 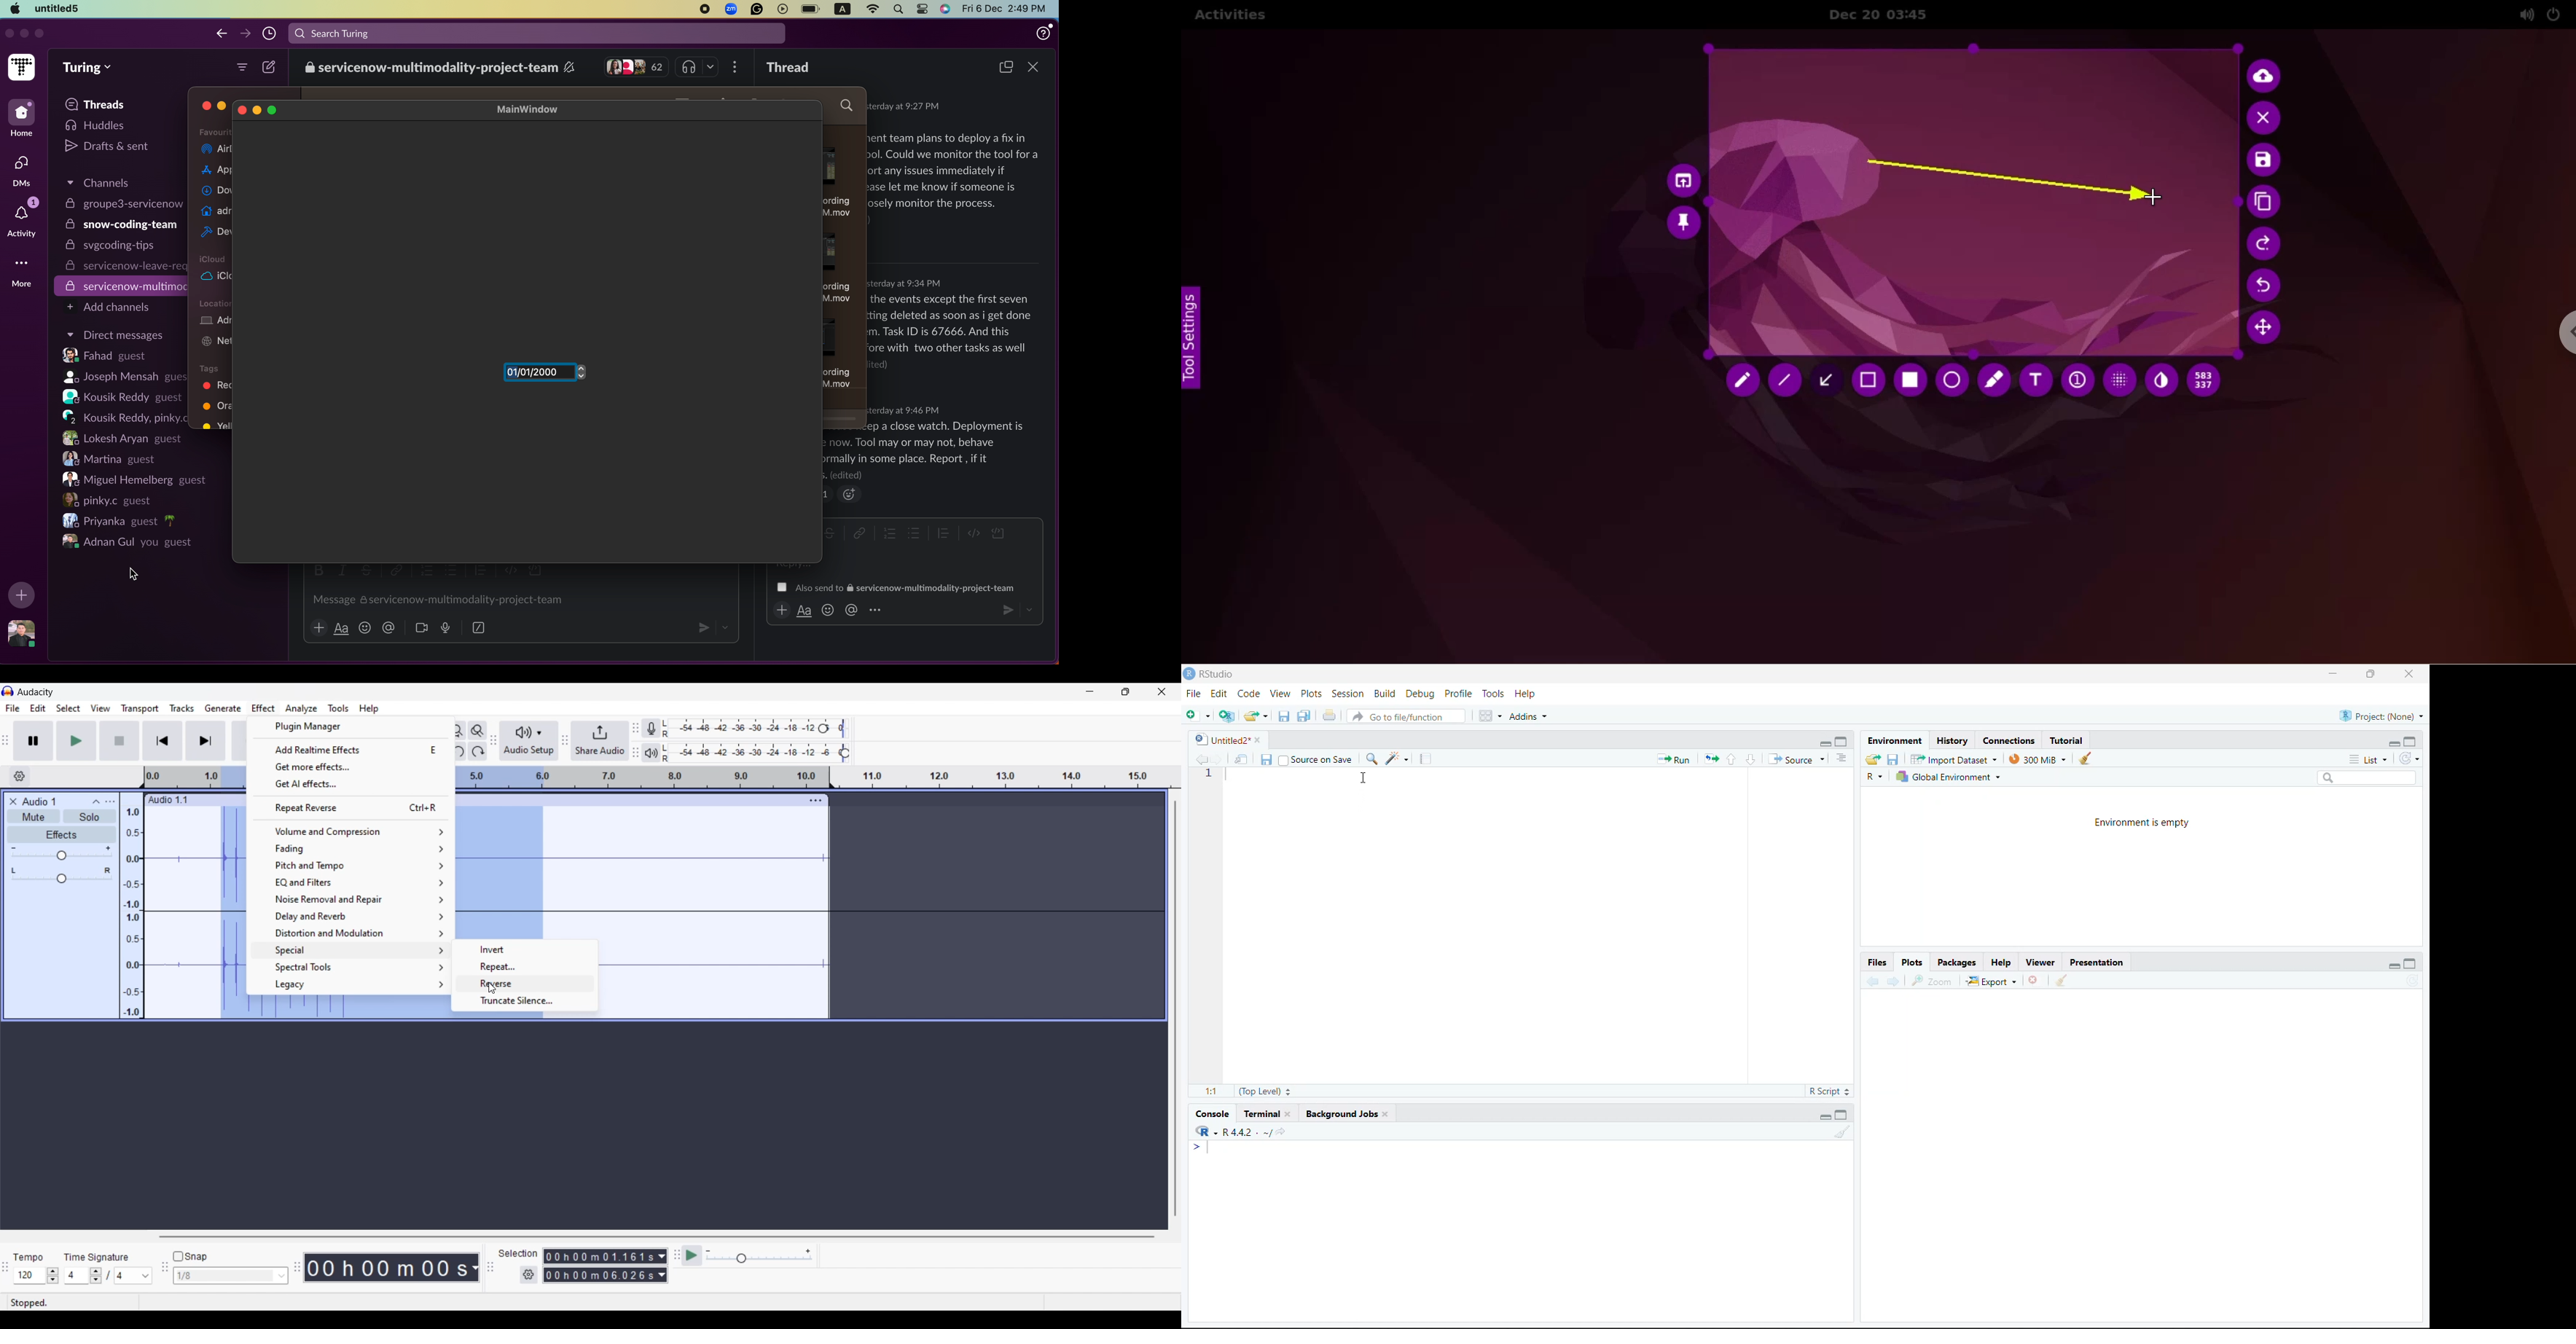 What do you see at coordinates (1843, 743) in the screenshot?
I see `hide console` at bounding box center [1843, 743].